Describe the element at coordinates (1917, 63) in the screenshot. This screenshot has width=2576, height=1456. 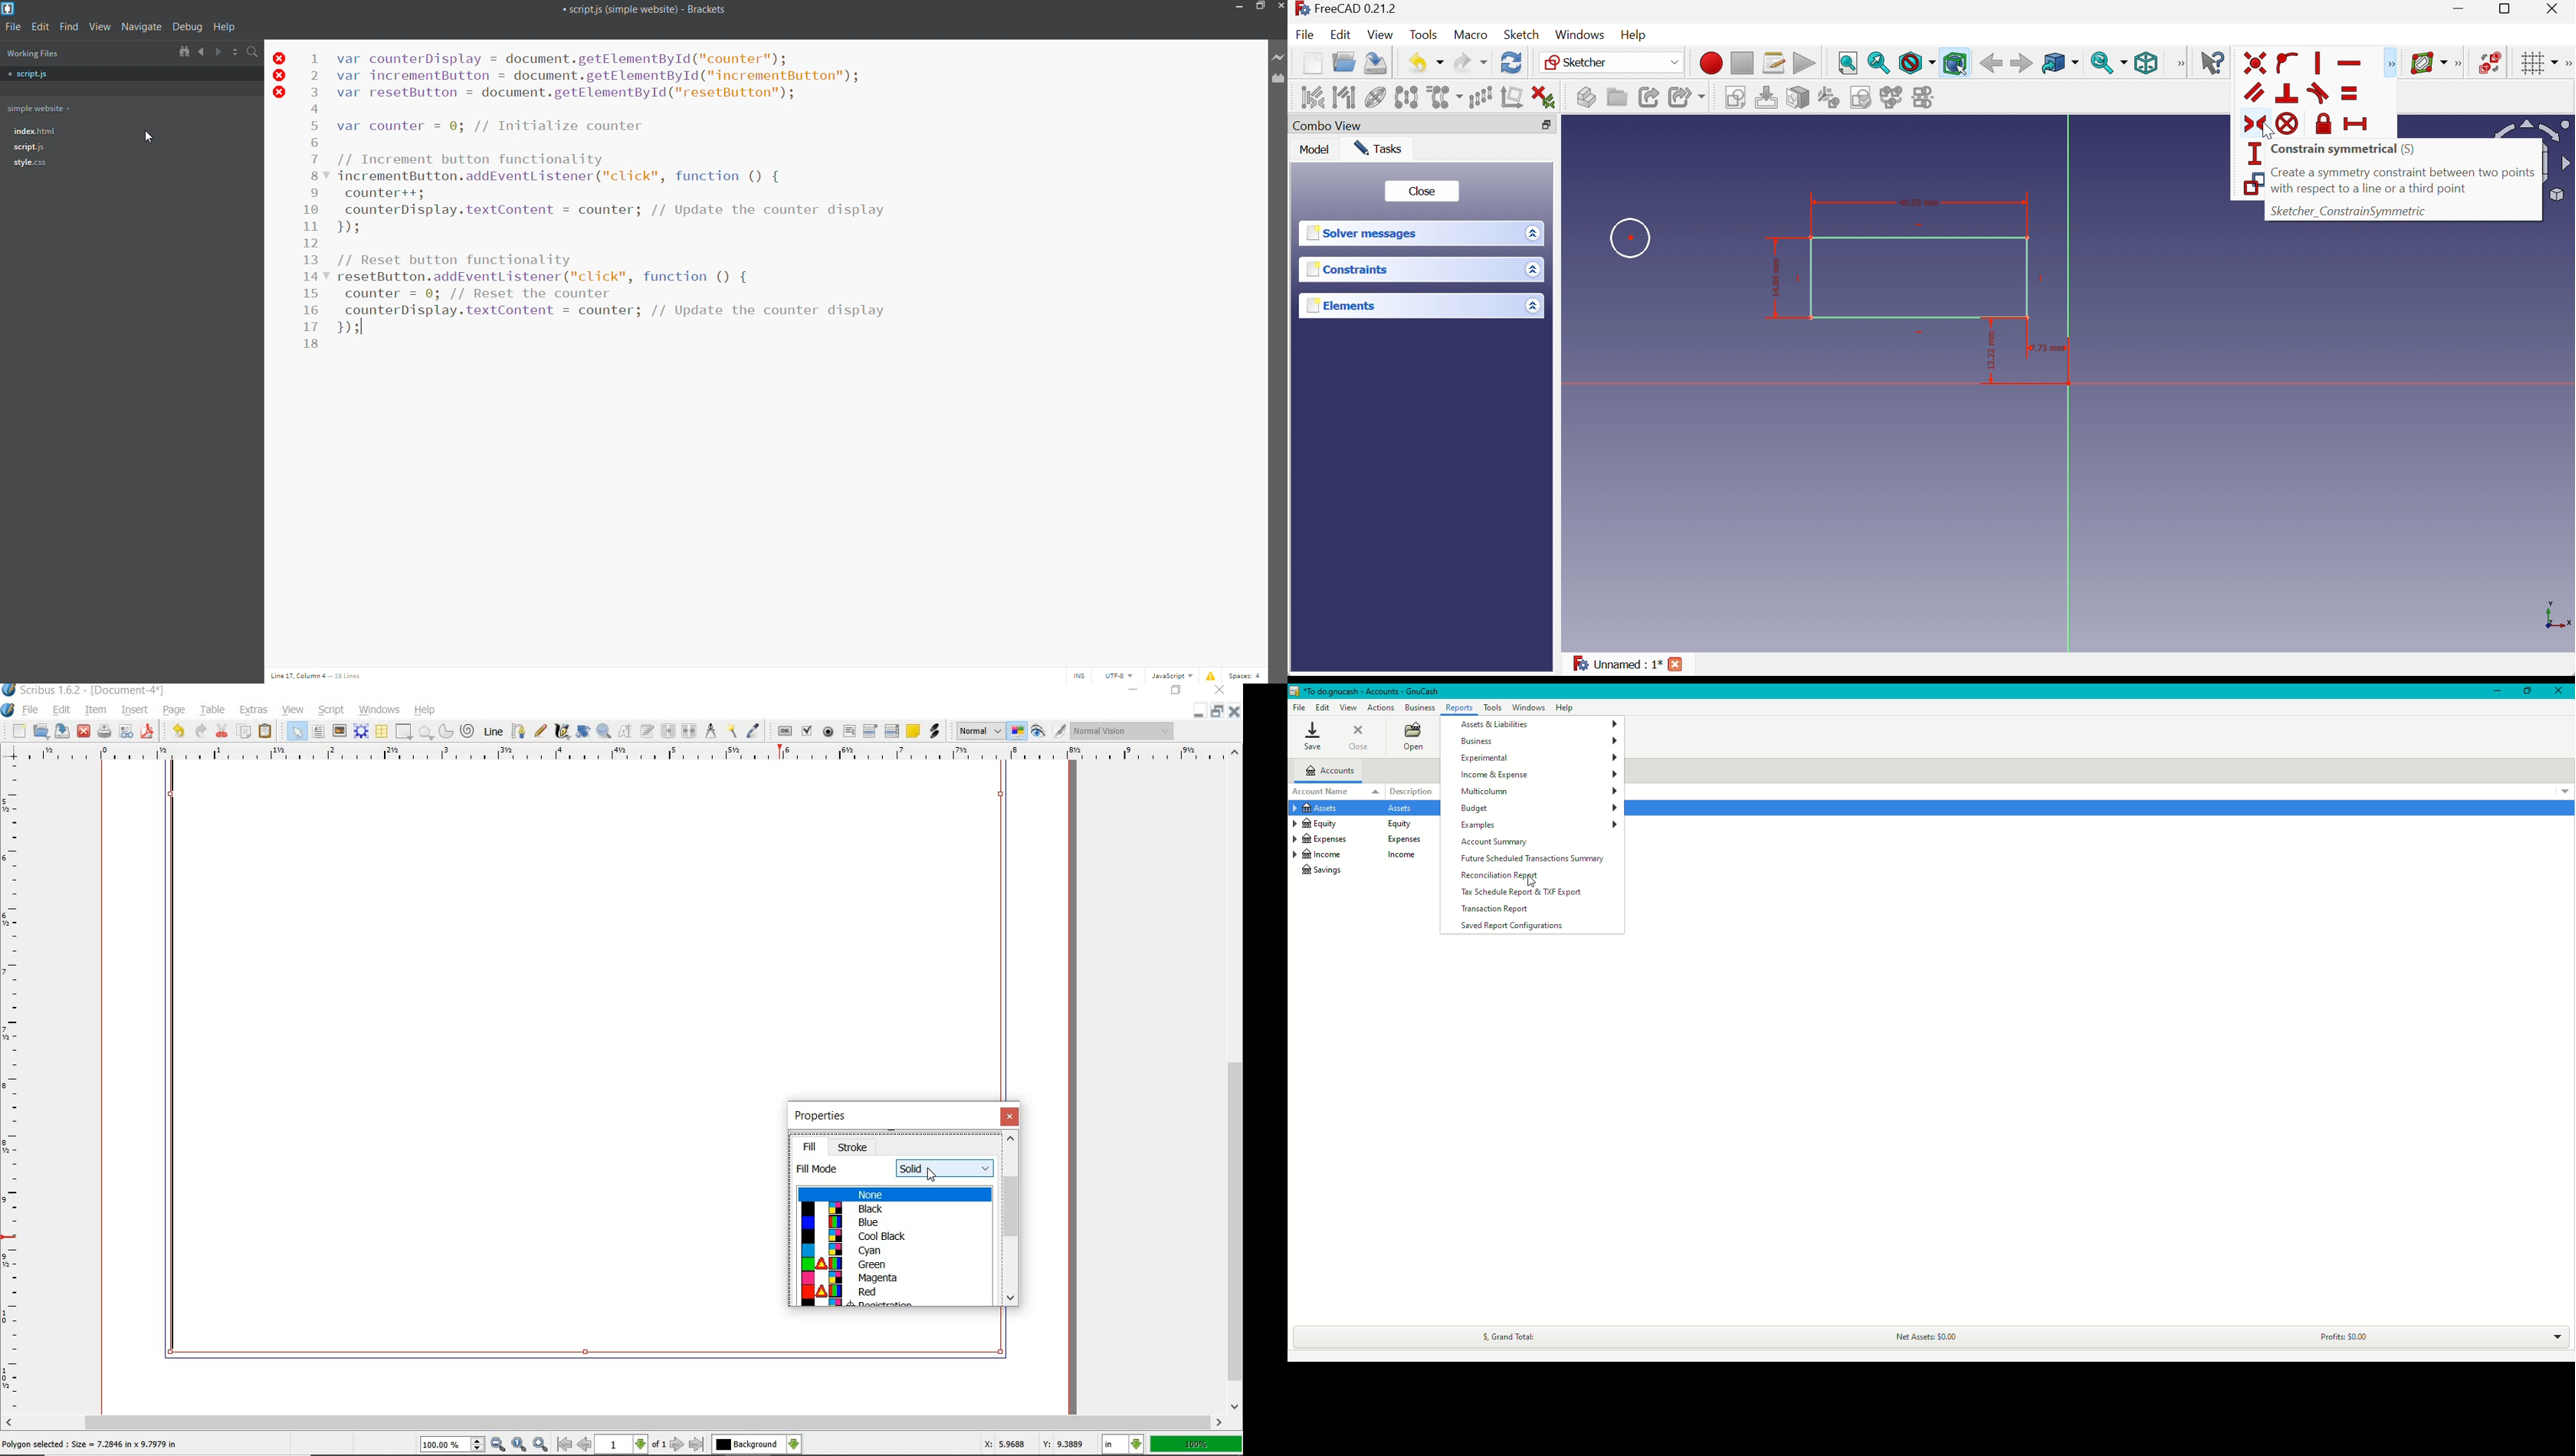
I see `Draw style` at that location.